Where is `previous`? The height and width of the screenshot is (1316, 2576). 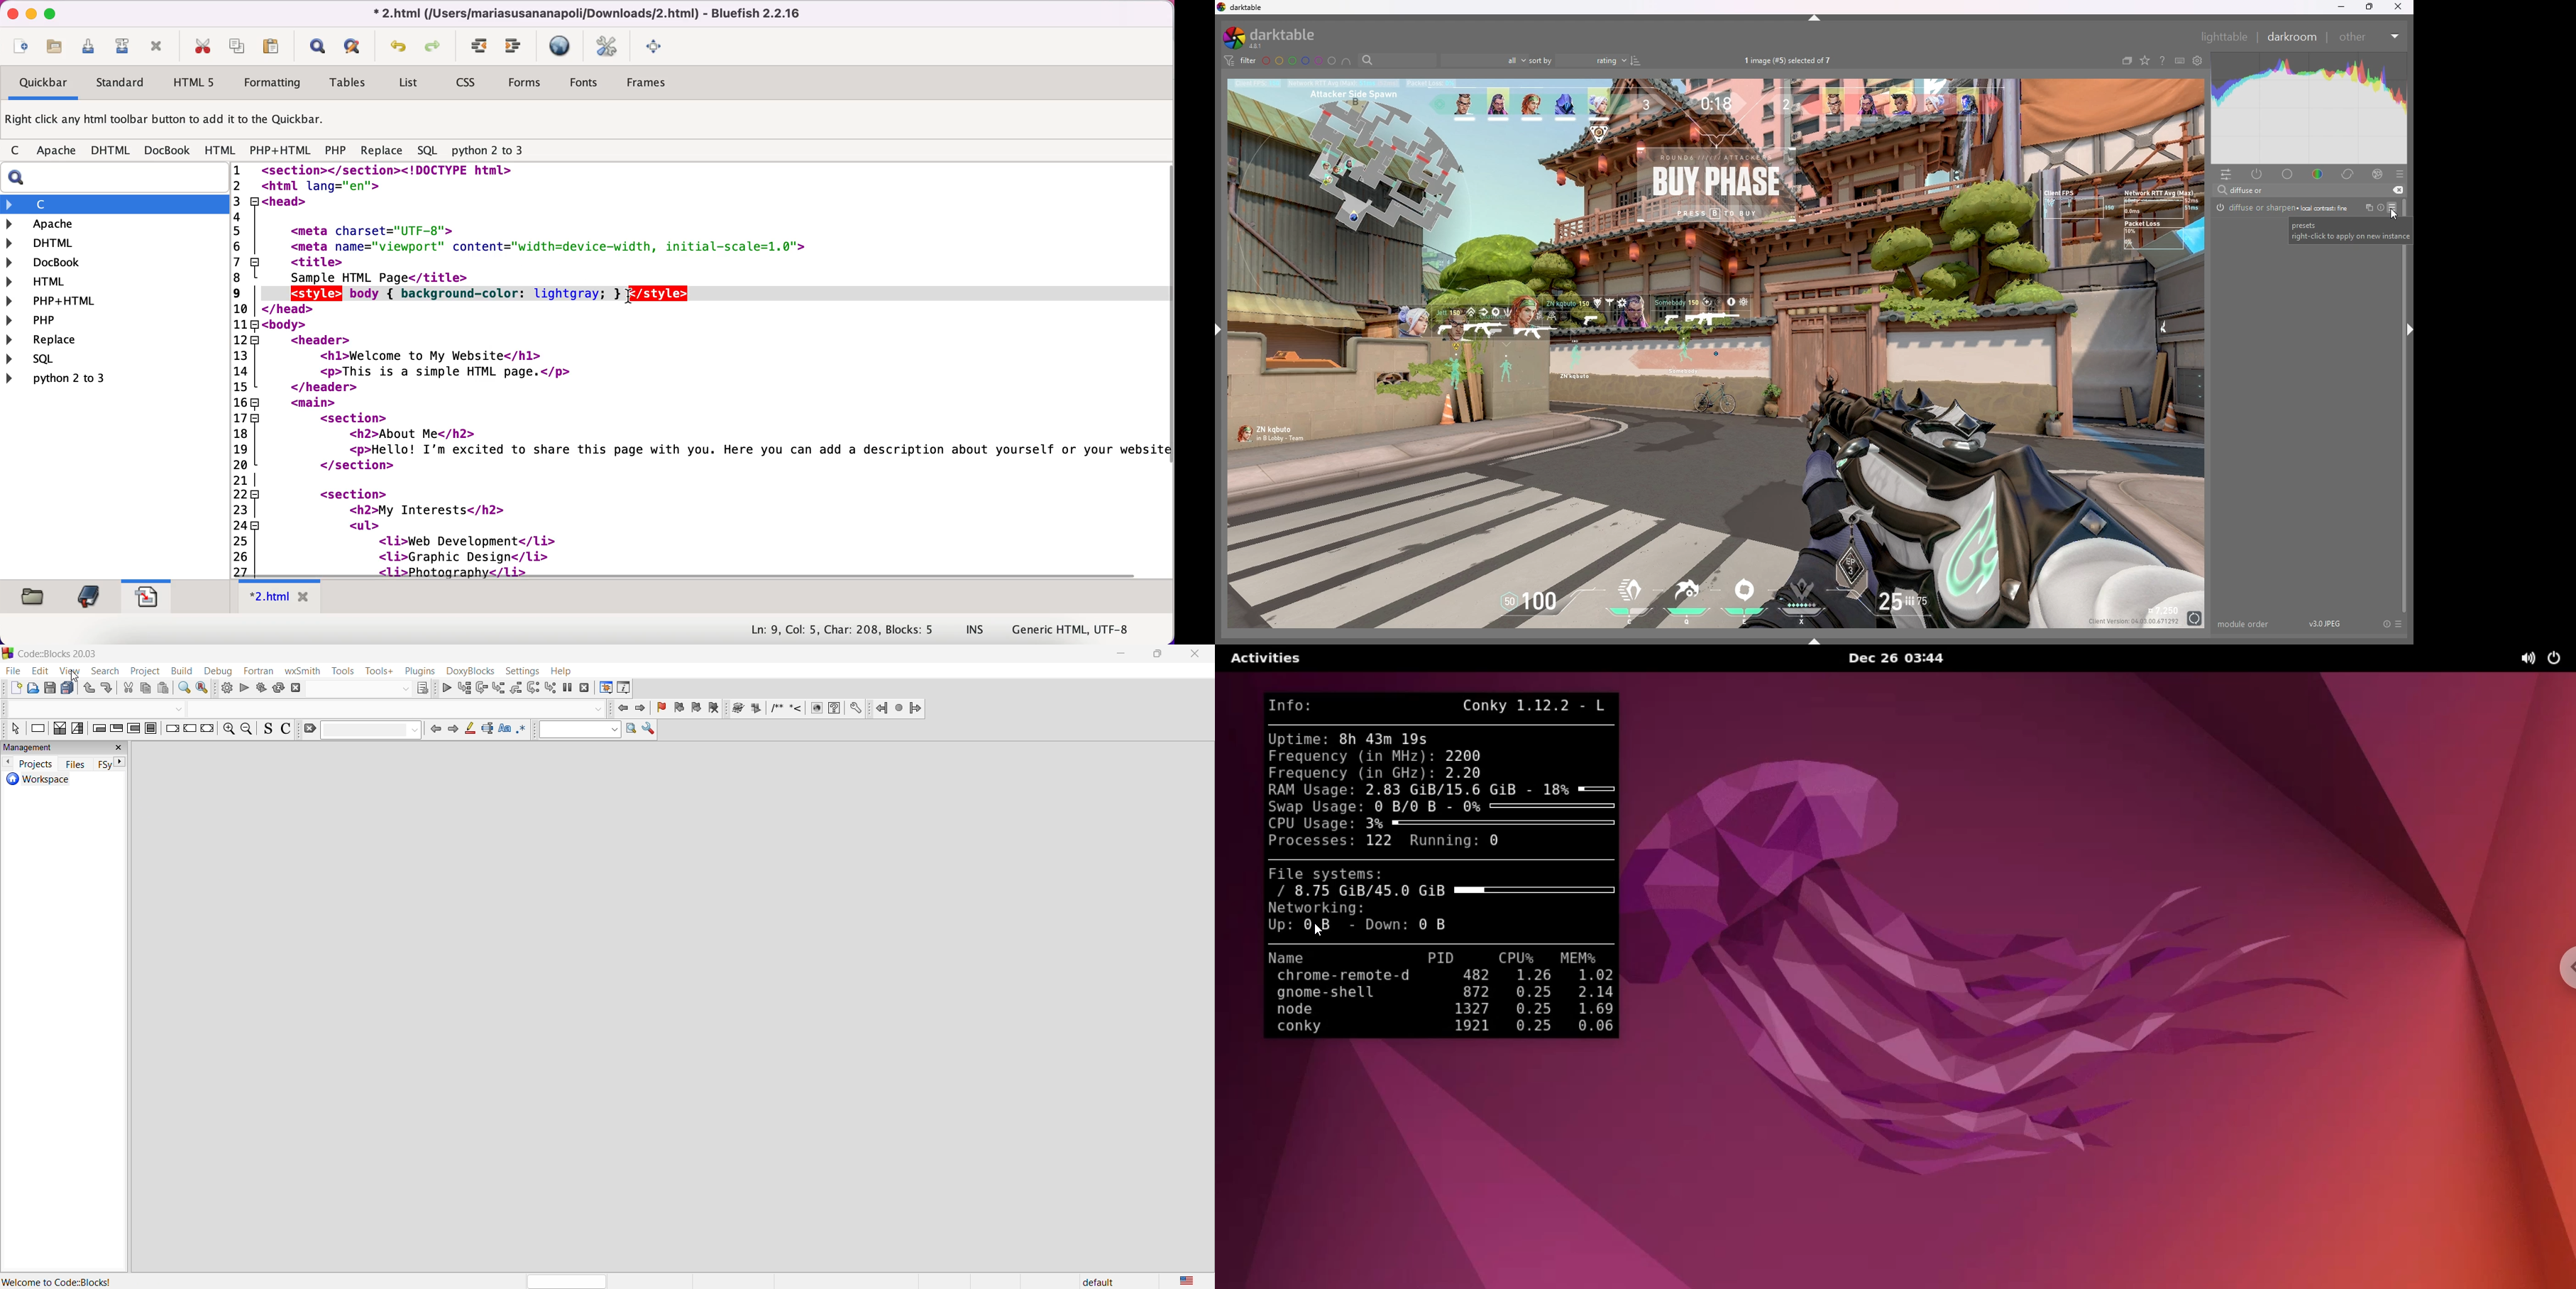 previous is located at coordinates (8, 763).